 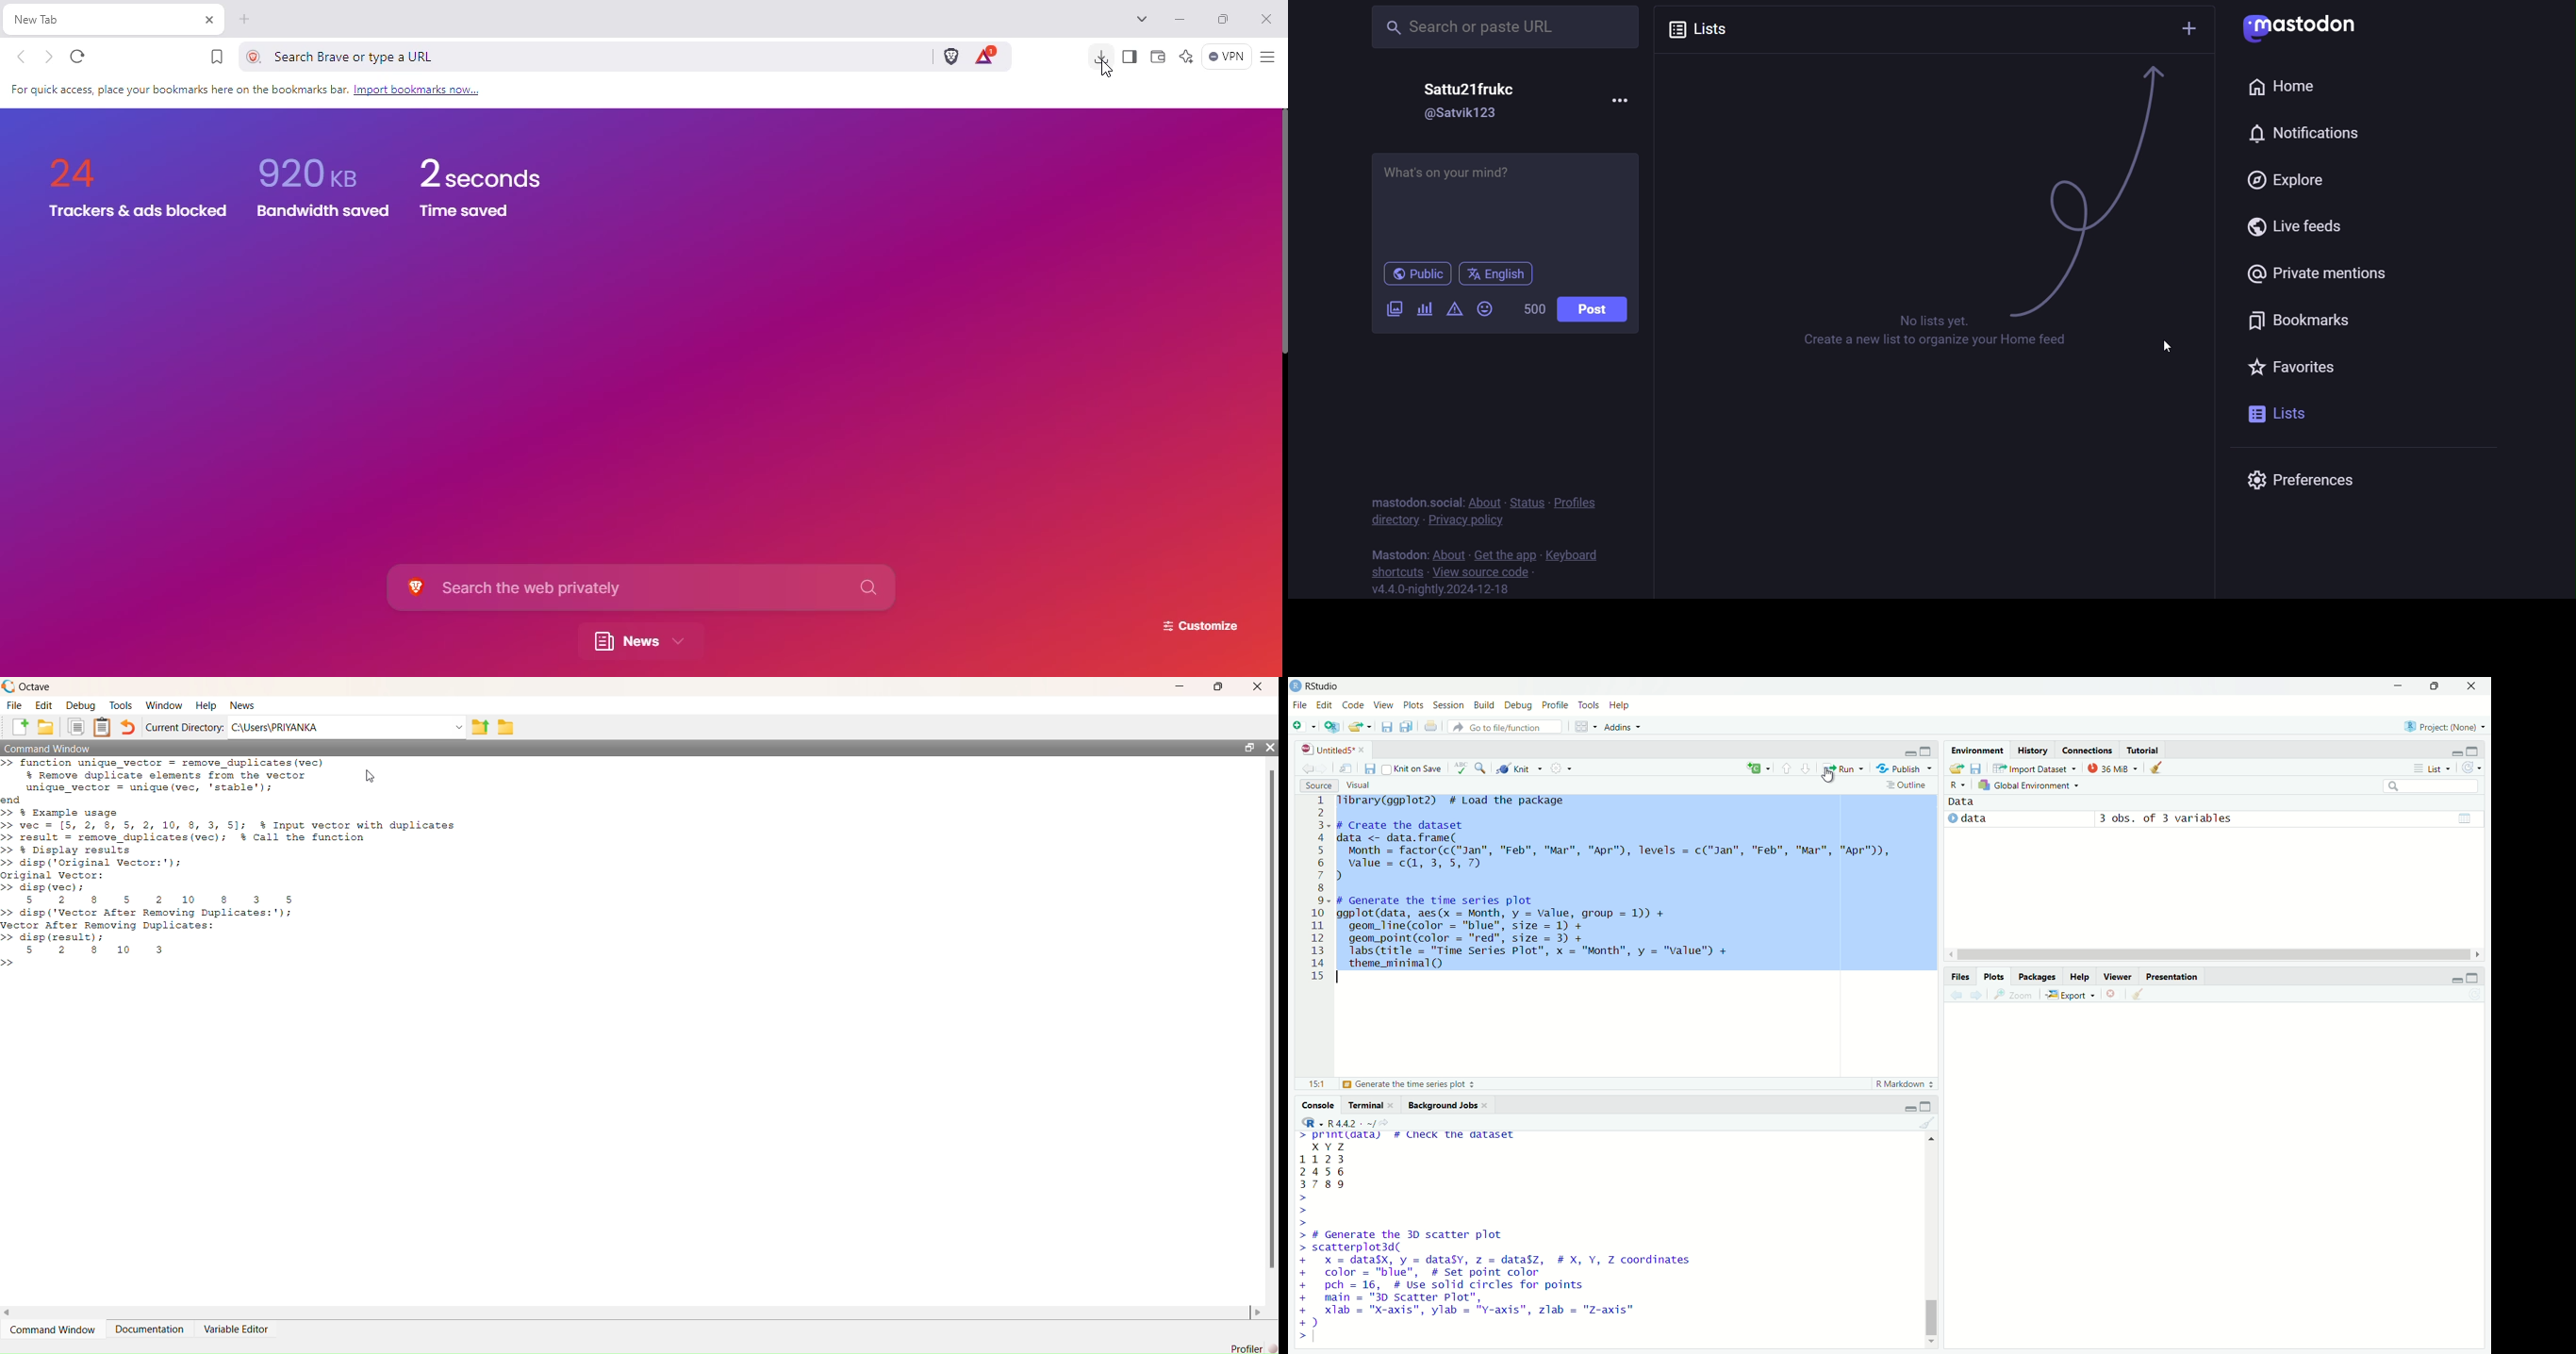 I want to click on debug, so click(x=1519, y=705).